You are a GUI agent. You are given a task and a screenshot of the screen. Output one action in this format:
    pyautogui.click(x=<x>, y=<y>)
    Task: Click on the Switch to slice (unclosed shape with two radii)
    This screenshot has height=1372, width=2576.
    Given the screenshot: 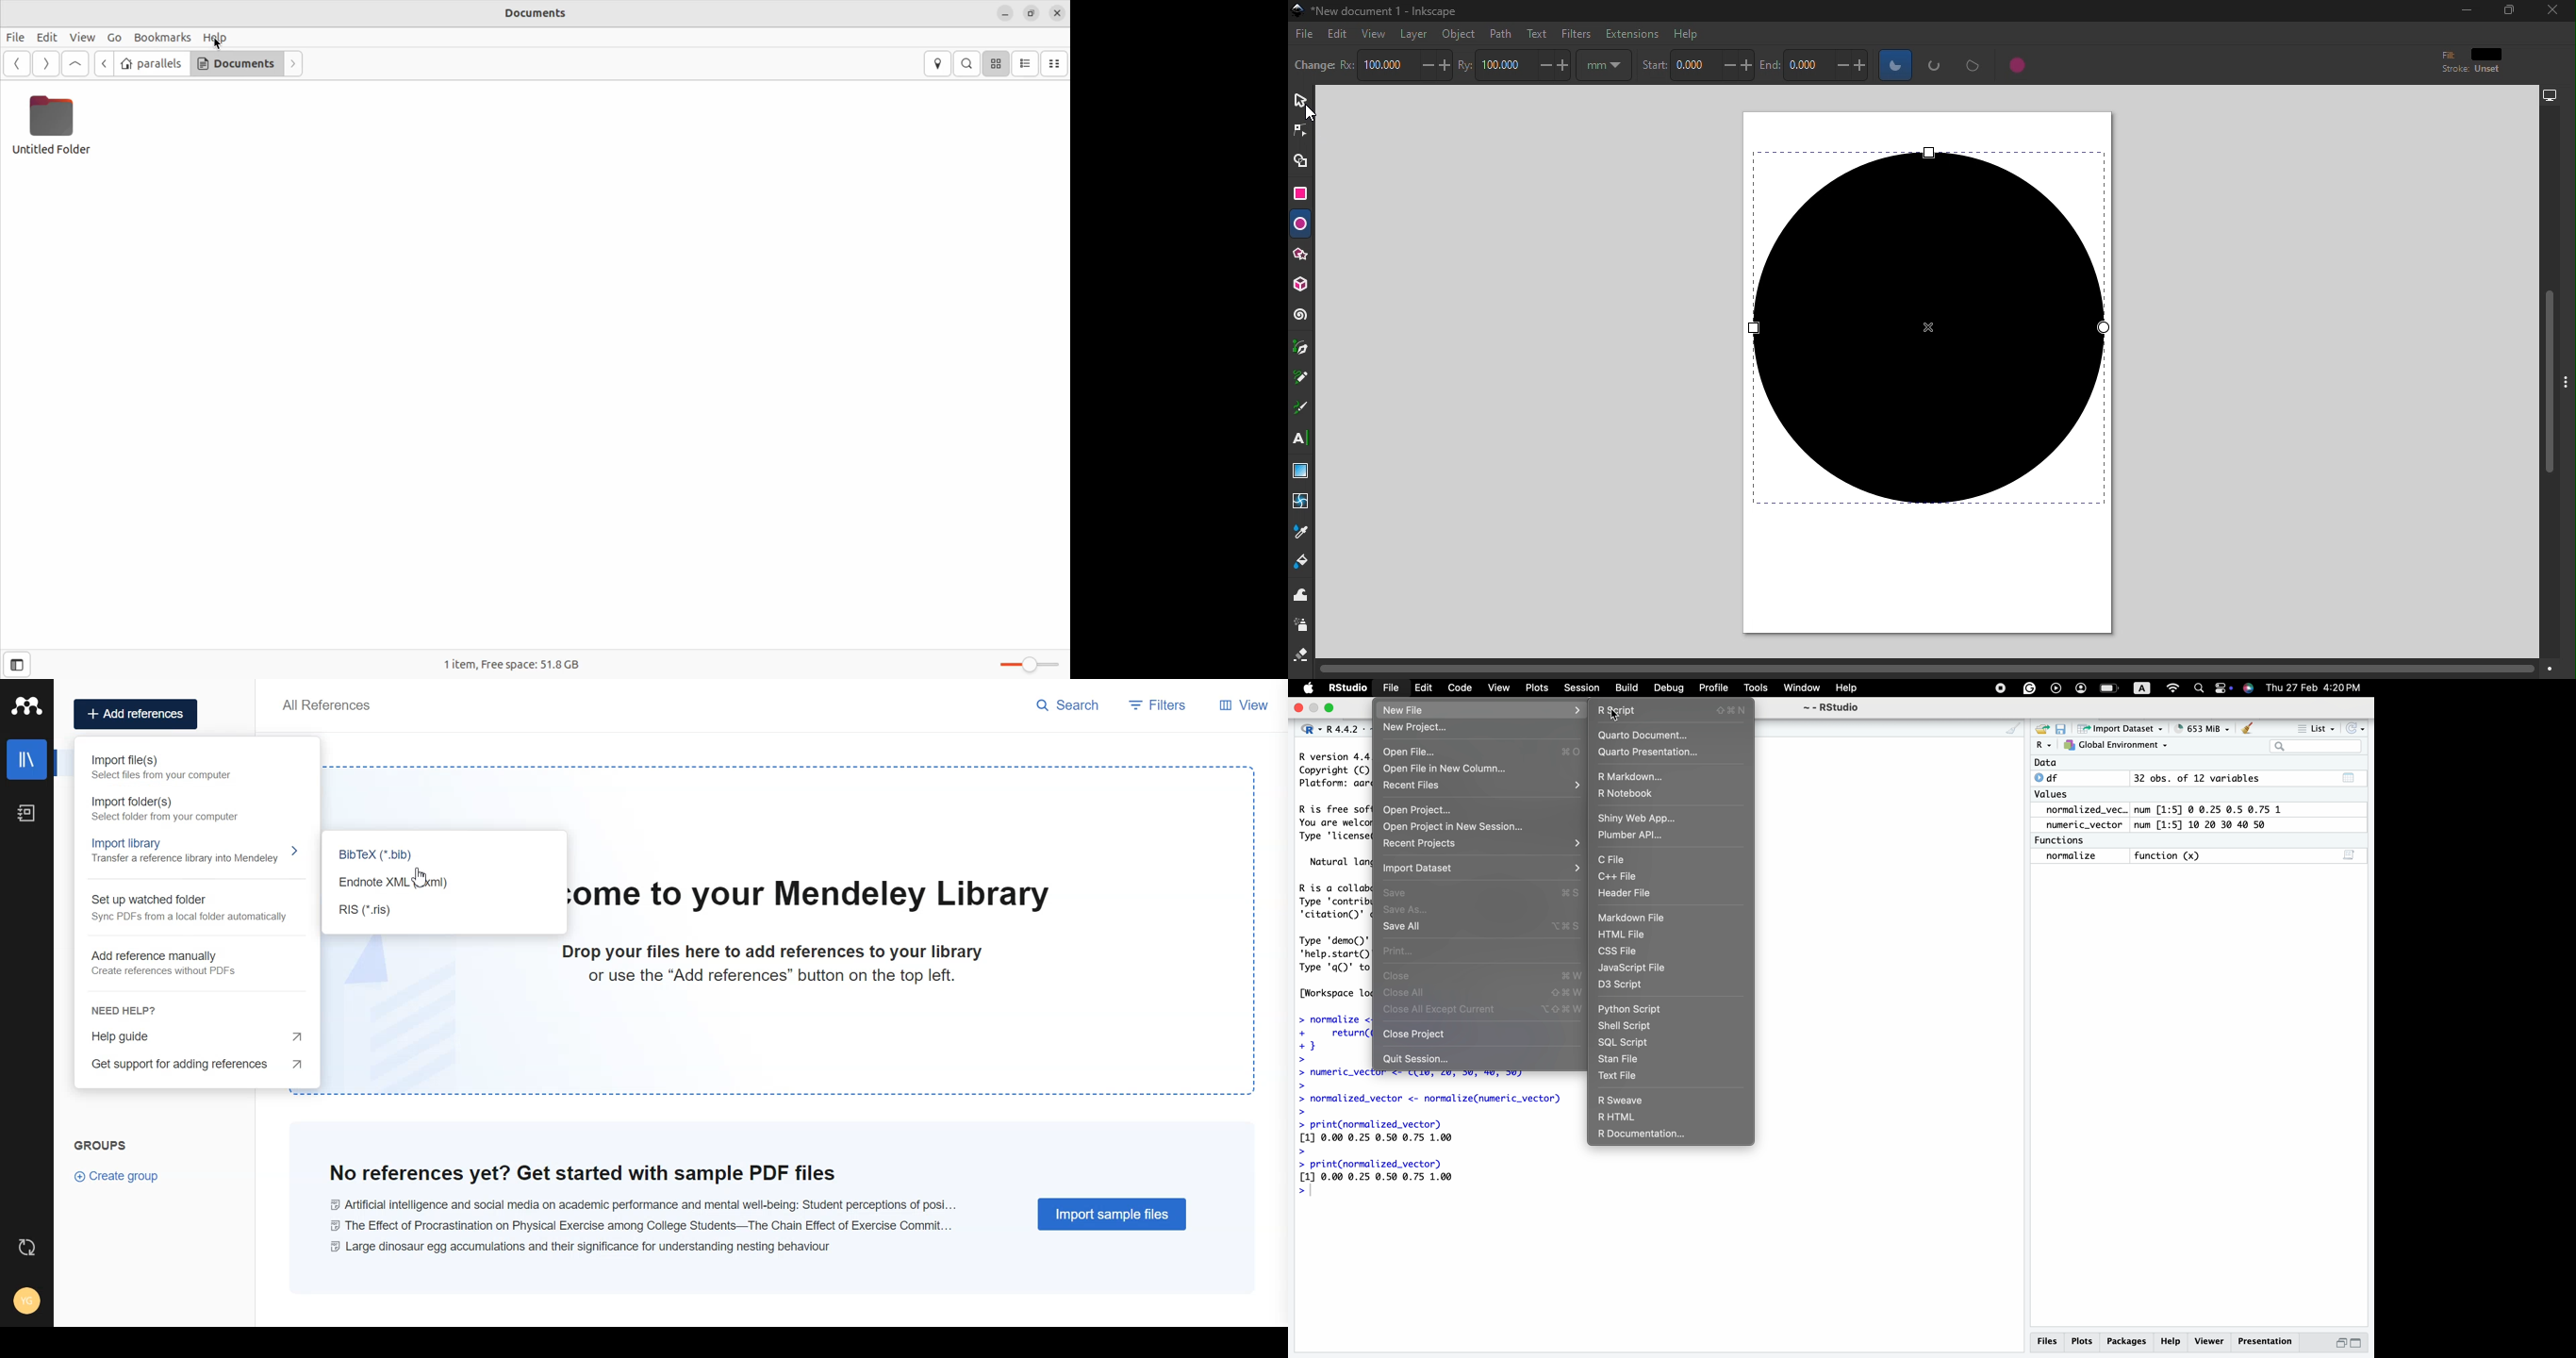 What is the action you would take?
    pyautogui.click(x=1891, y=65)
    